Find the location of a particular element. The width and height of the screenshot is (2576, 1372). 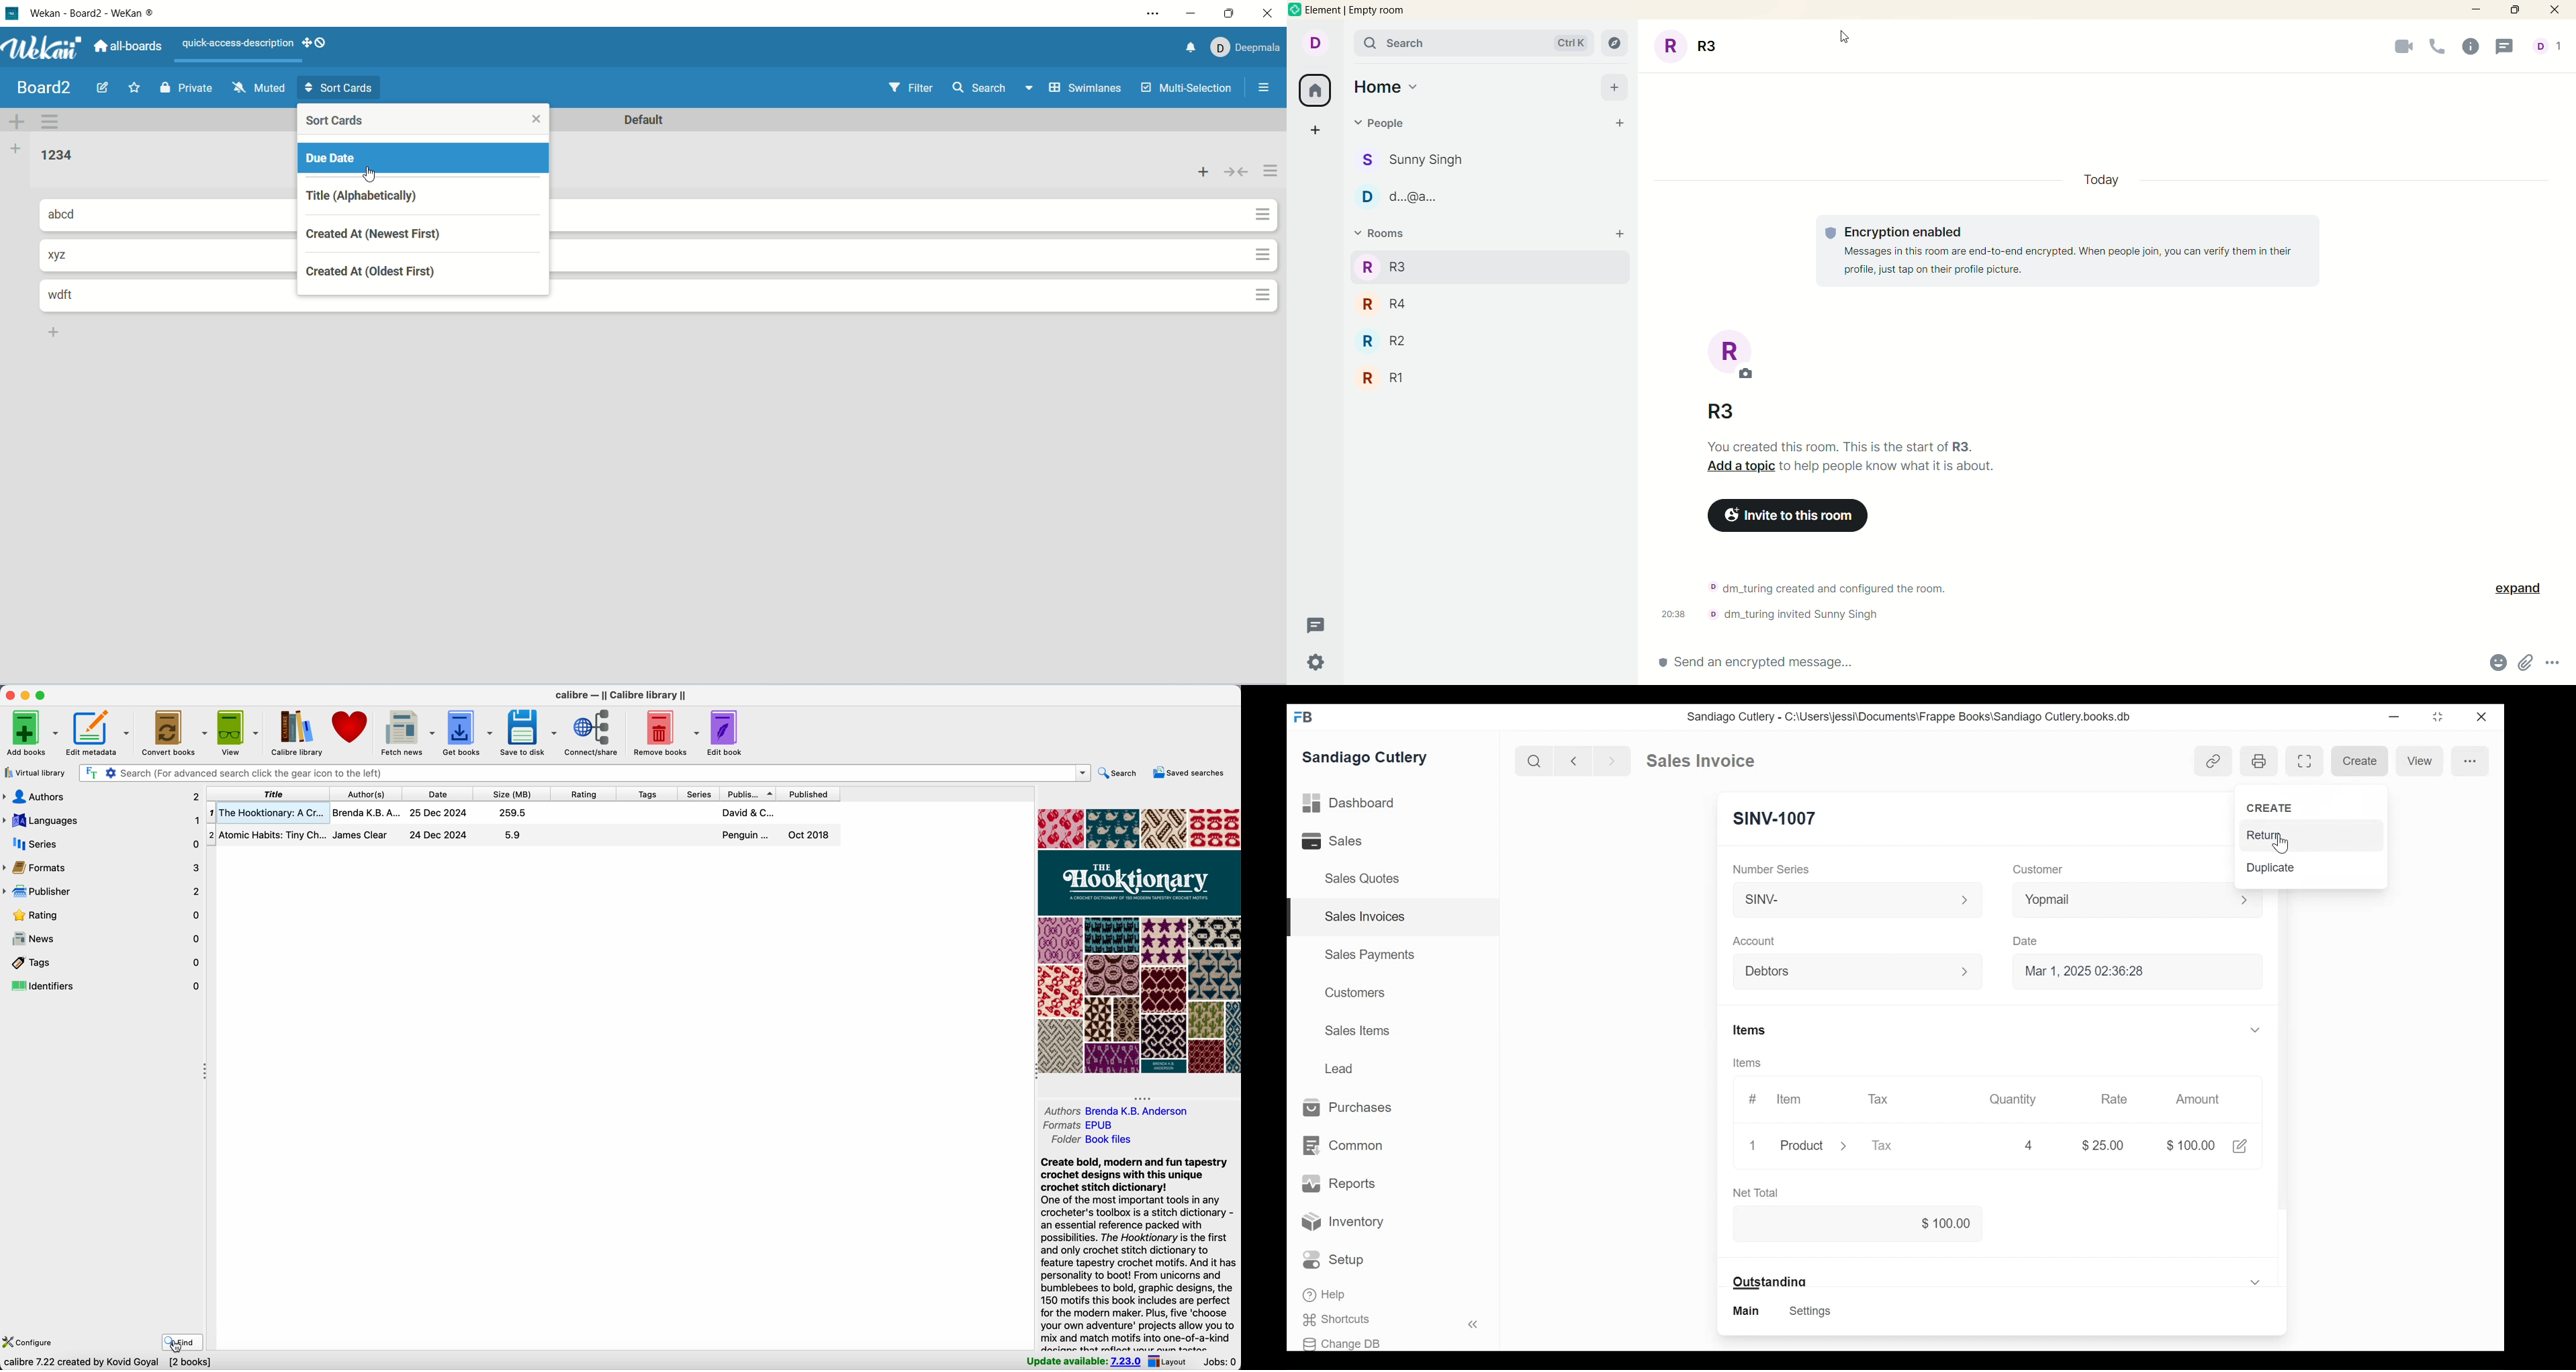

Open print view is located at coordinates (2260, 762).